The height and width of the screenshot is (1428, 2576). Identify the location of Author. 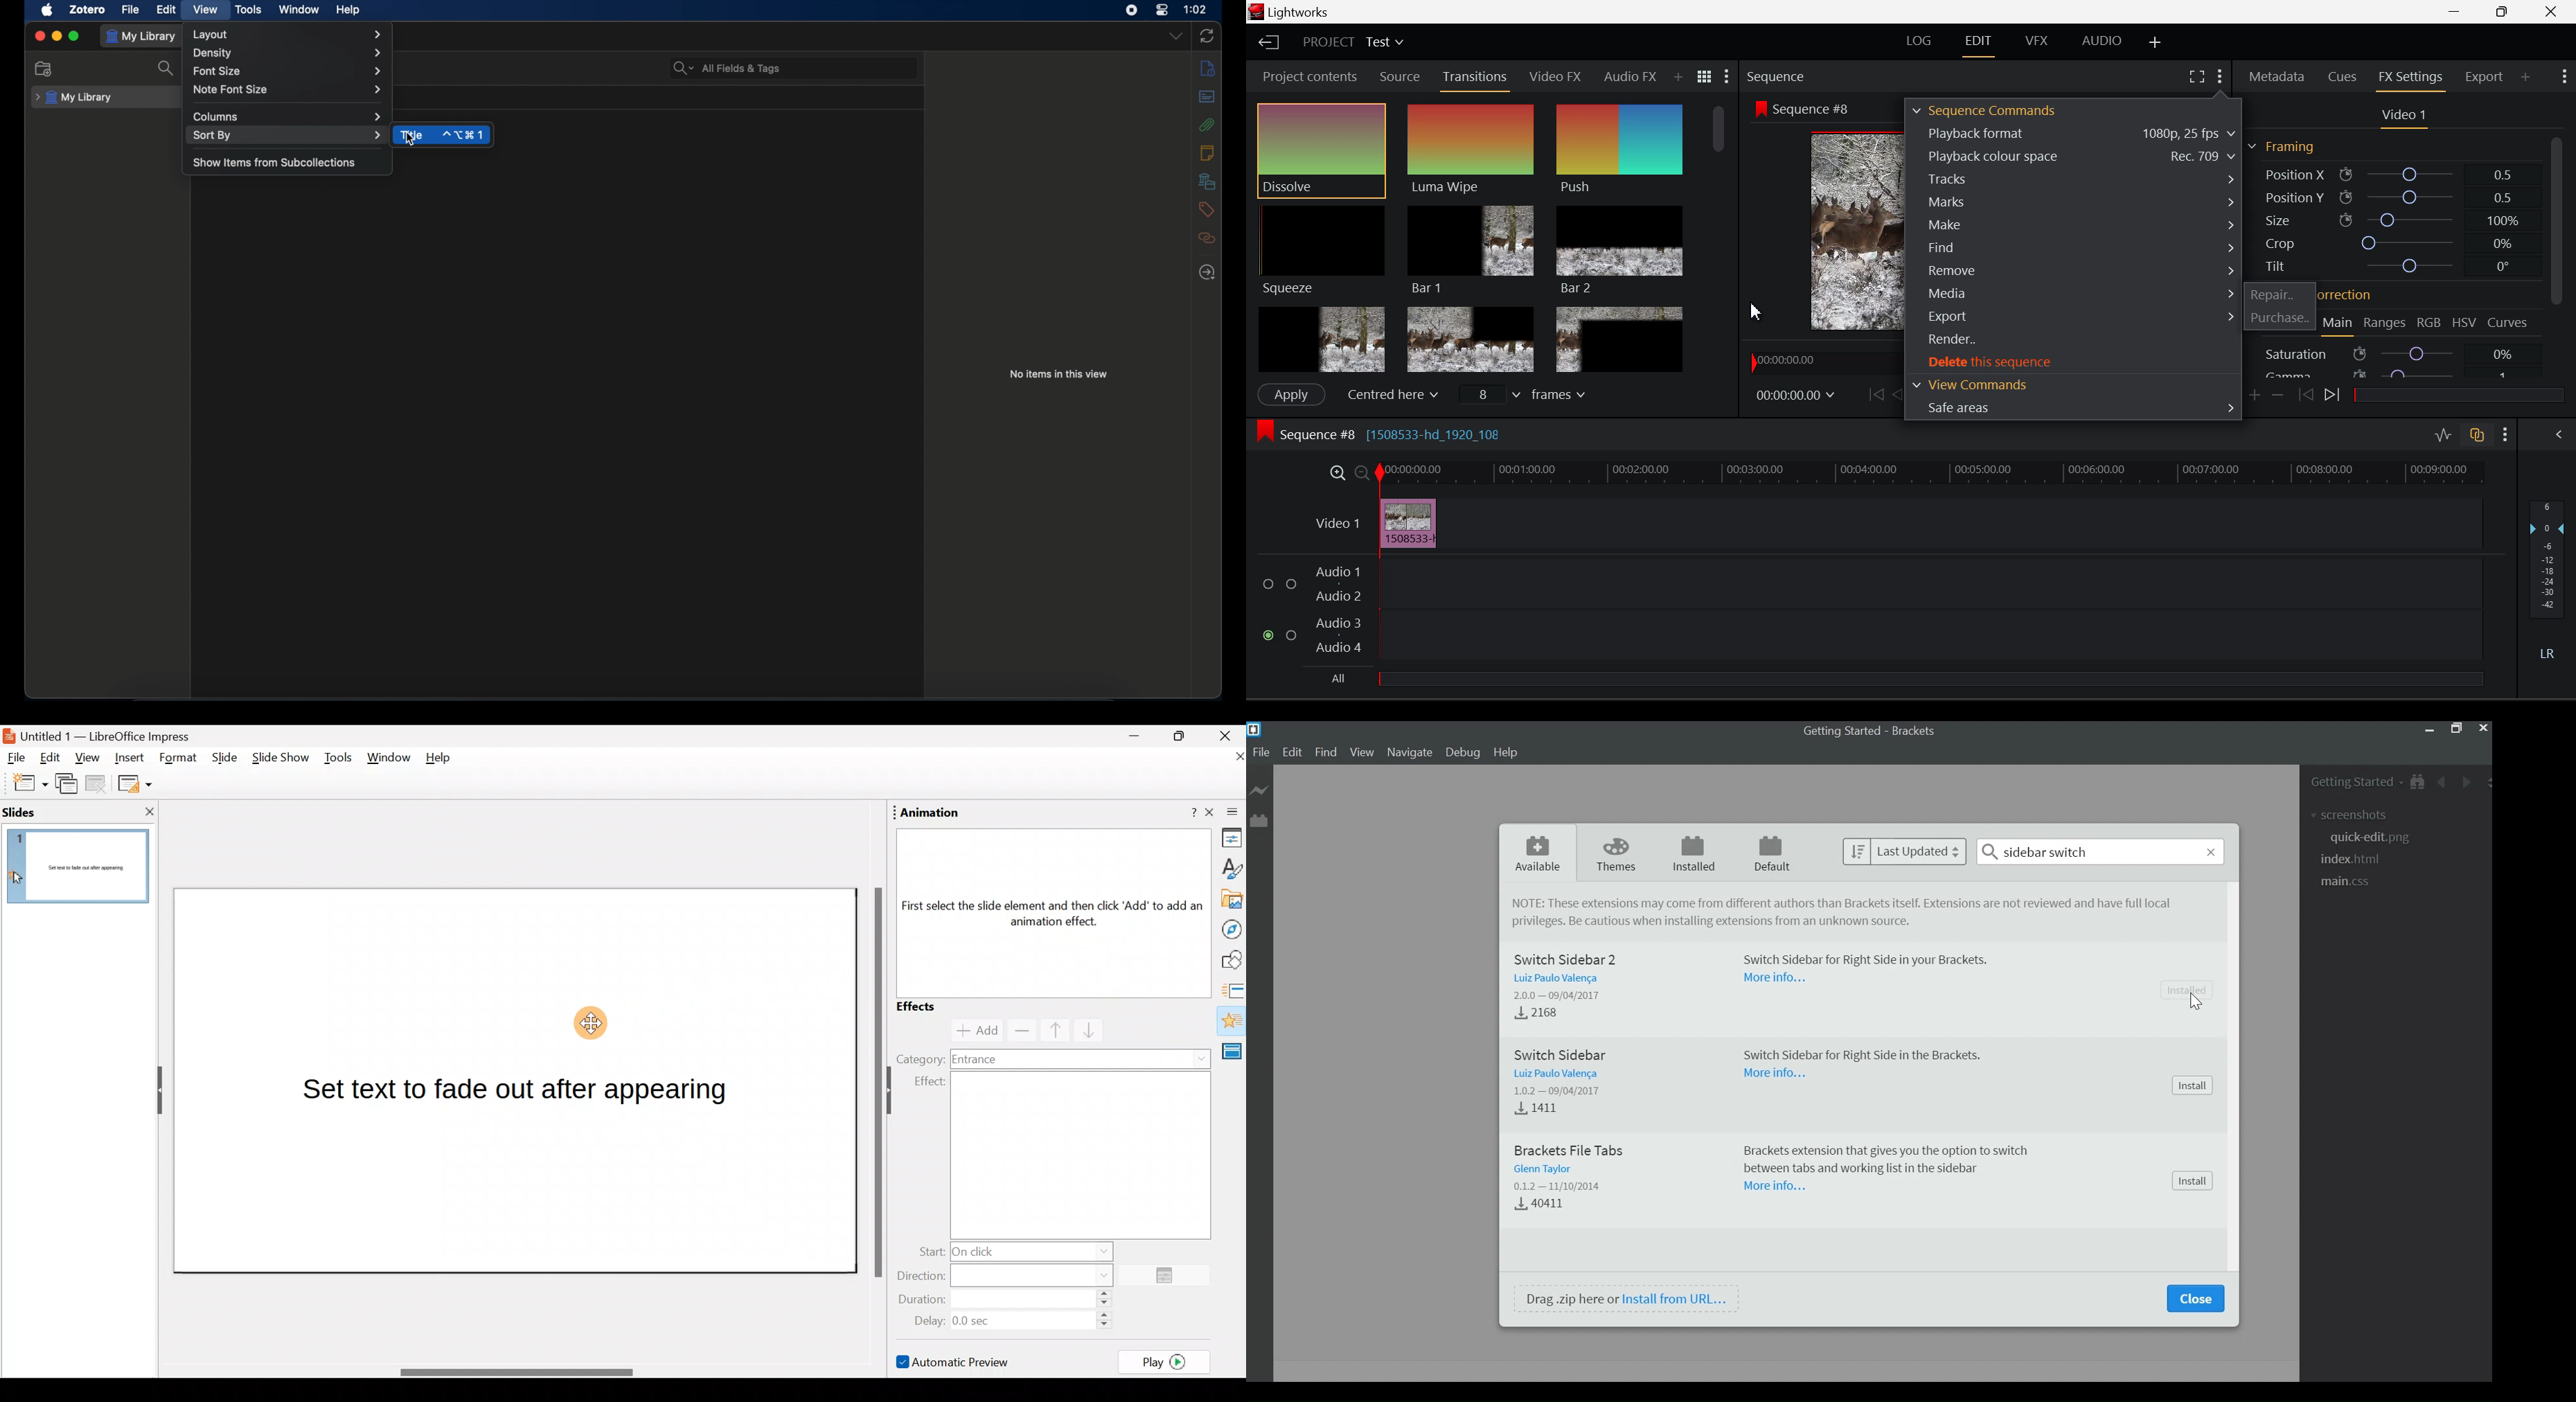
(1562, 978).